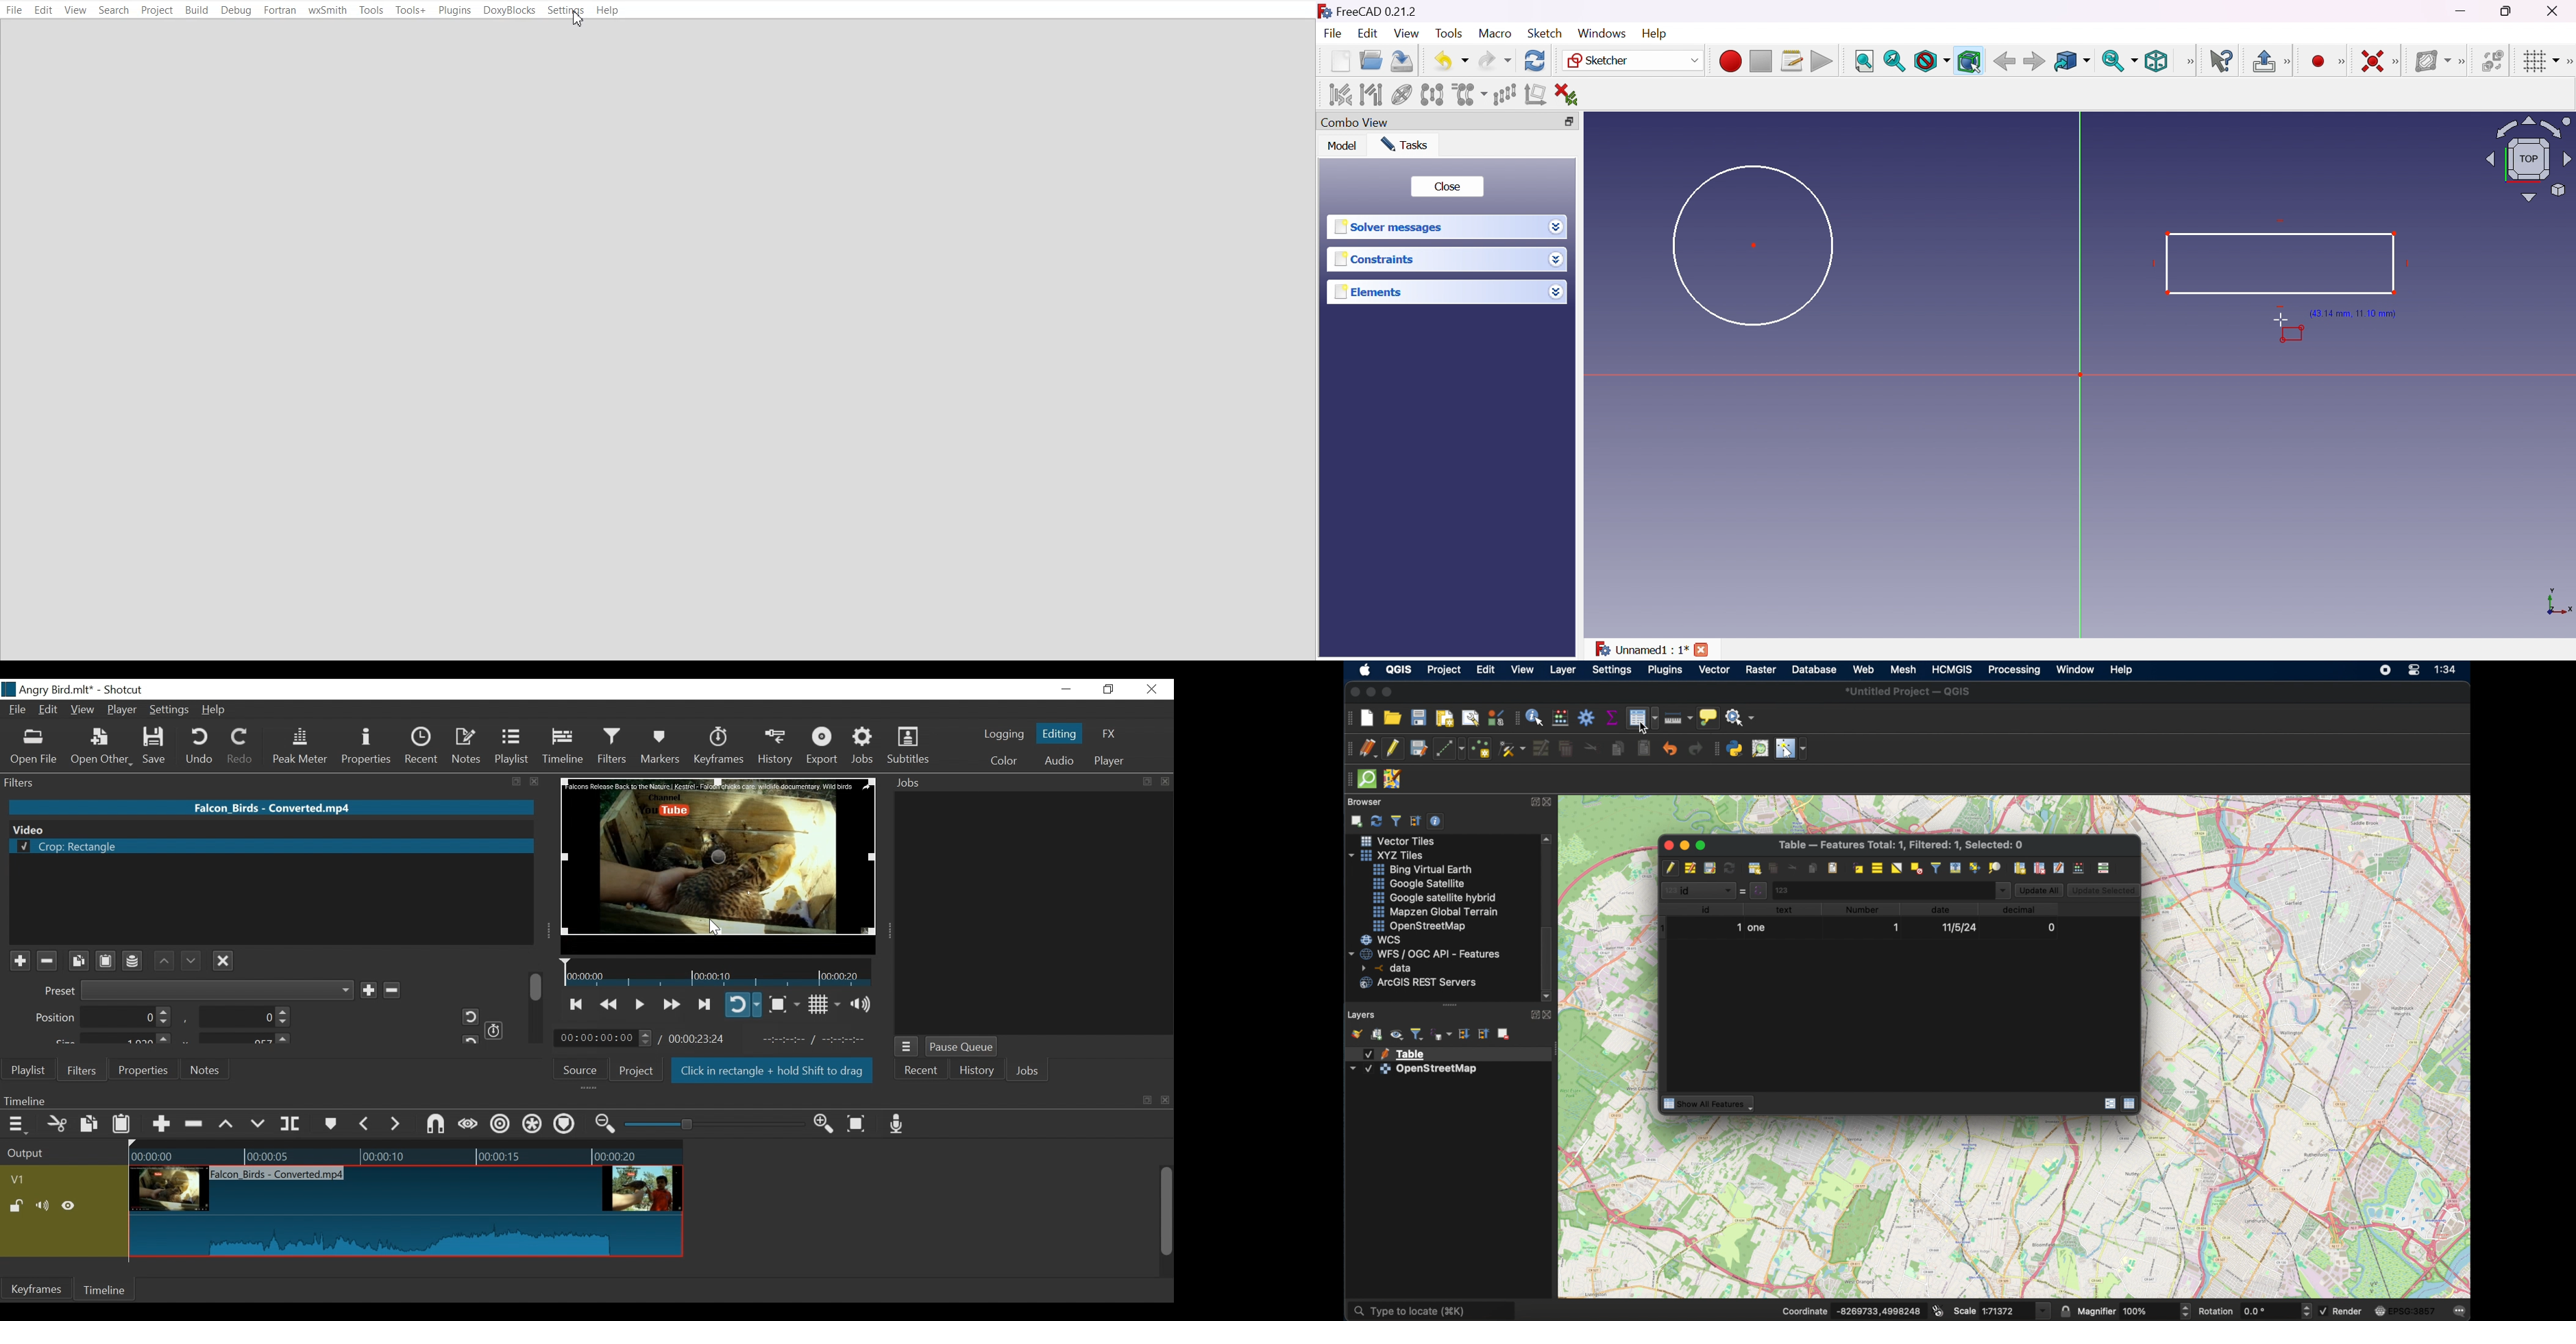 This screenshot has width=2576, height=1344. I want to click on paste, so click(1643, 751).